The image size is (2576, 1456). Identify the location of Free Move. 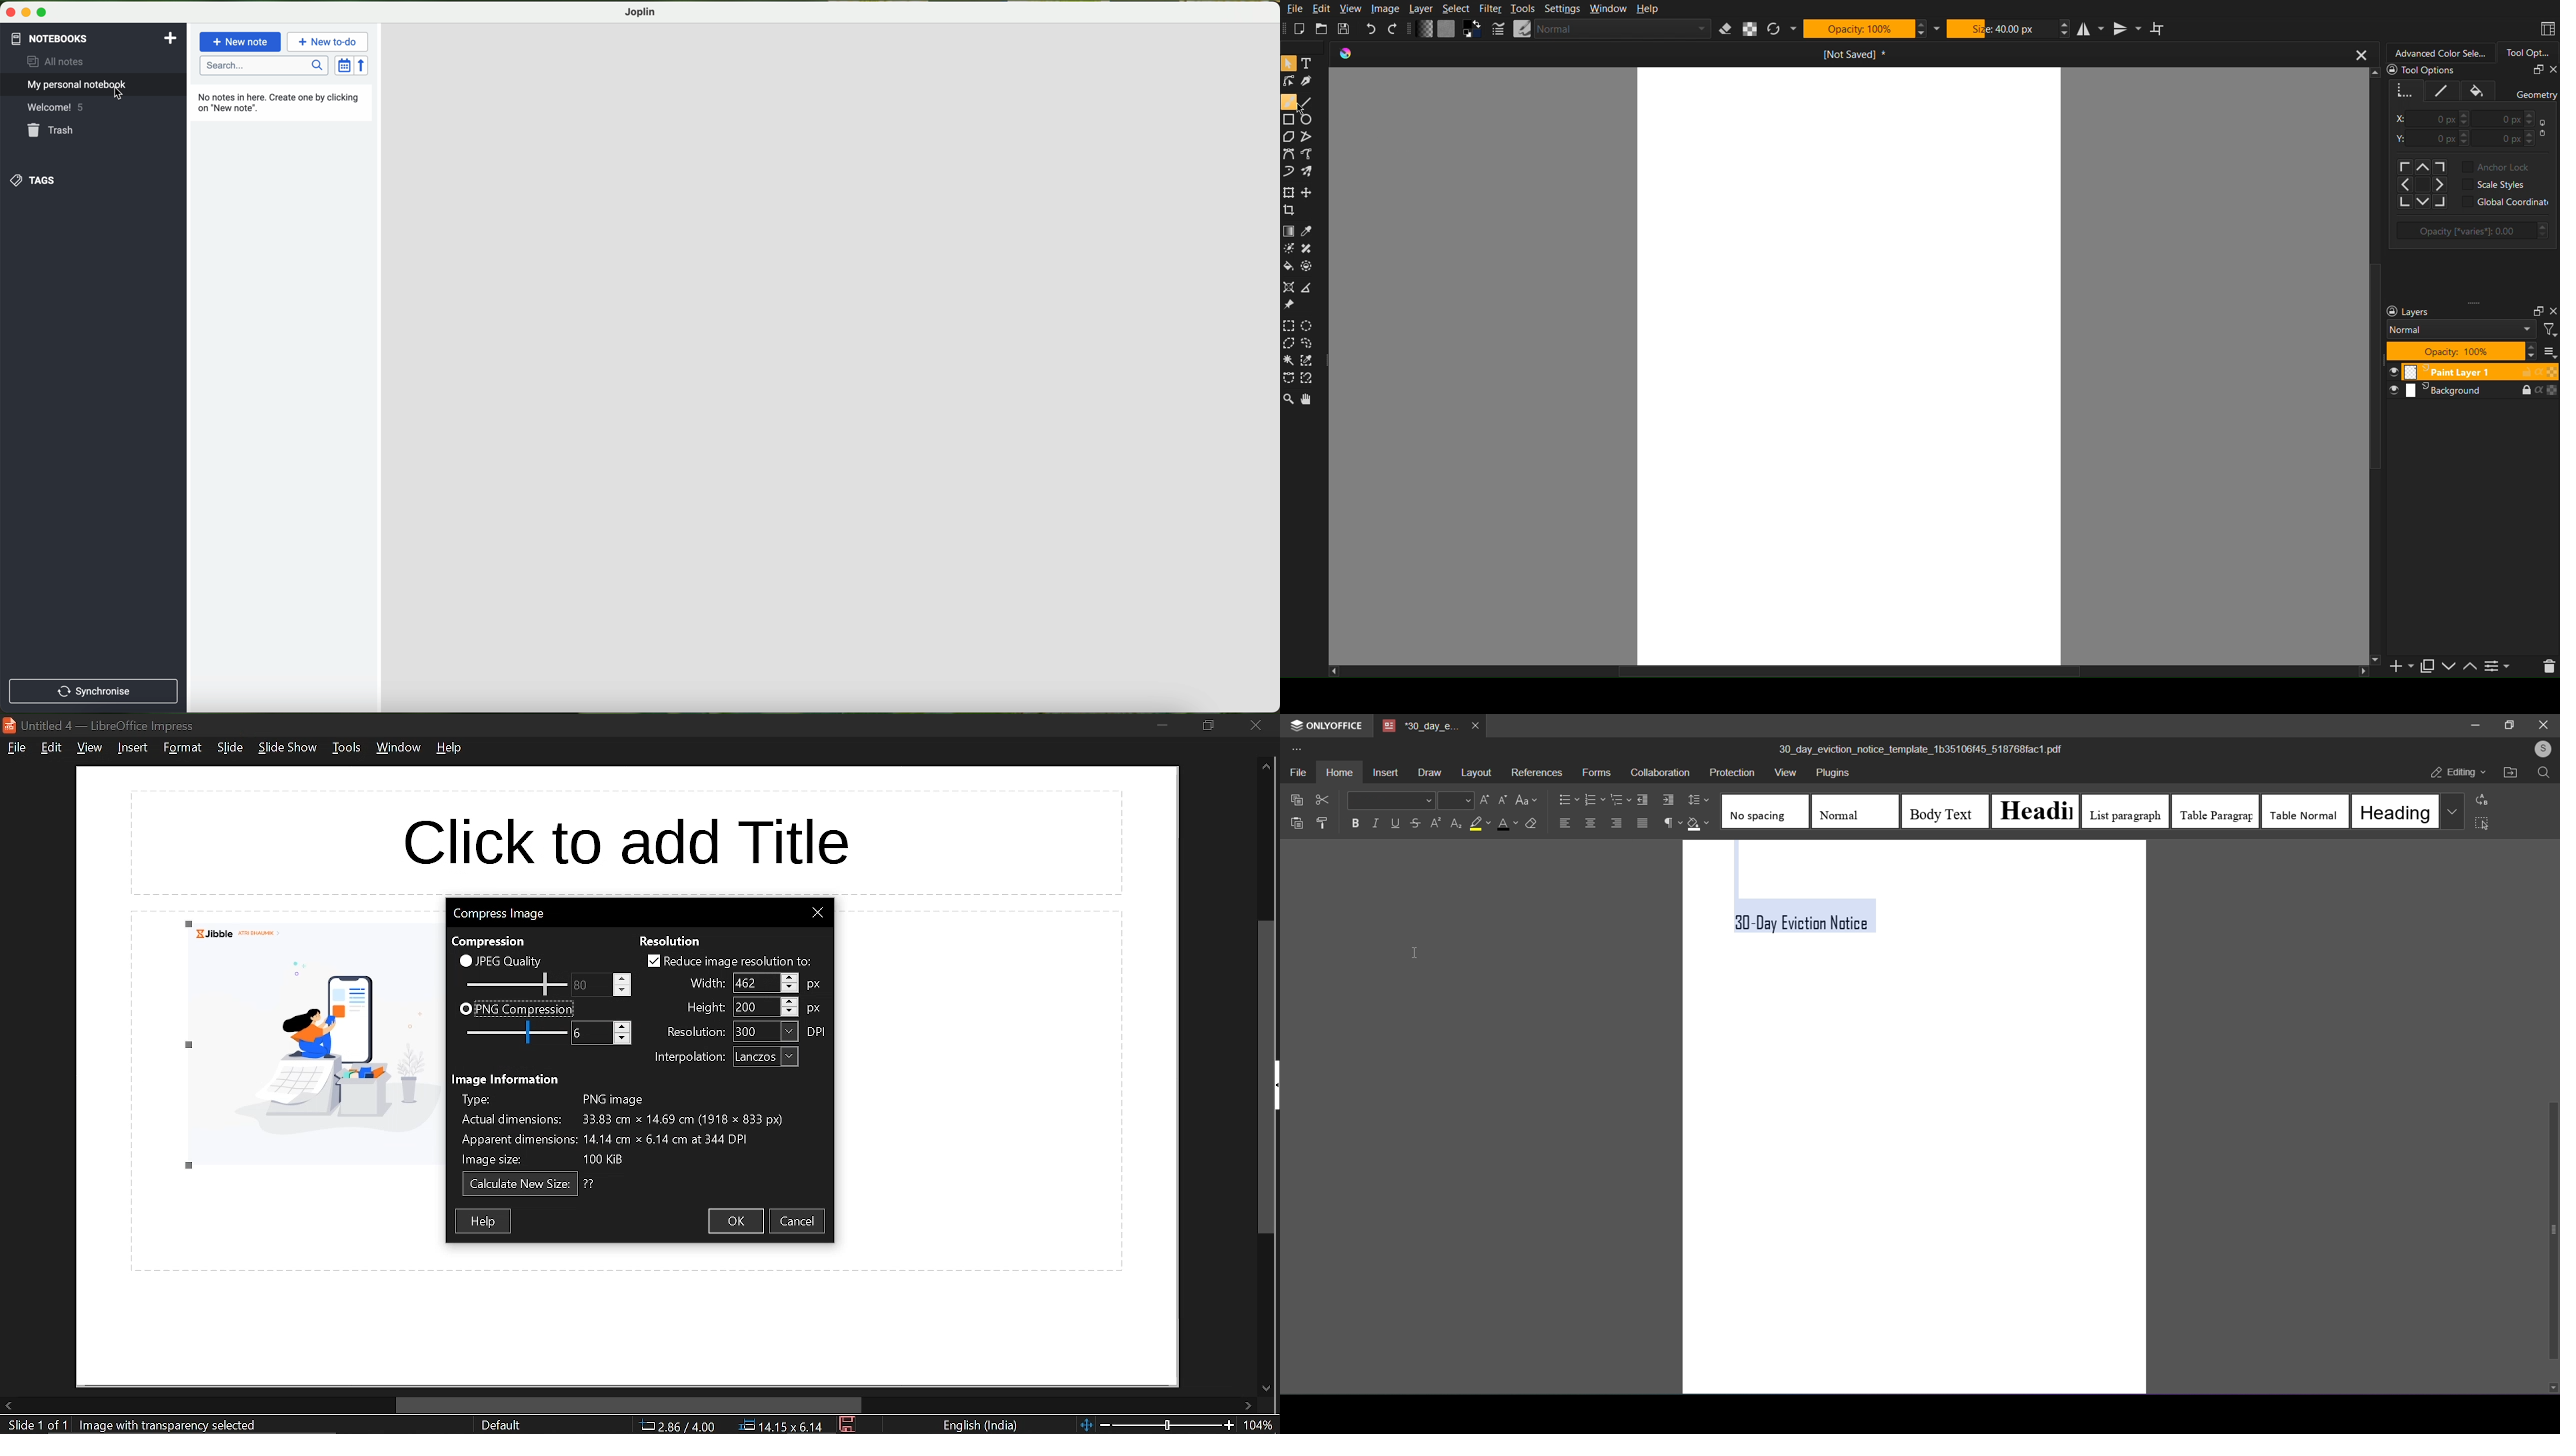
(1309, 192).